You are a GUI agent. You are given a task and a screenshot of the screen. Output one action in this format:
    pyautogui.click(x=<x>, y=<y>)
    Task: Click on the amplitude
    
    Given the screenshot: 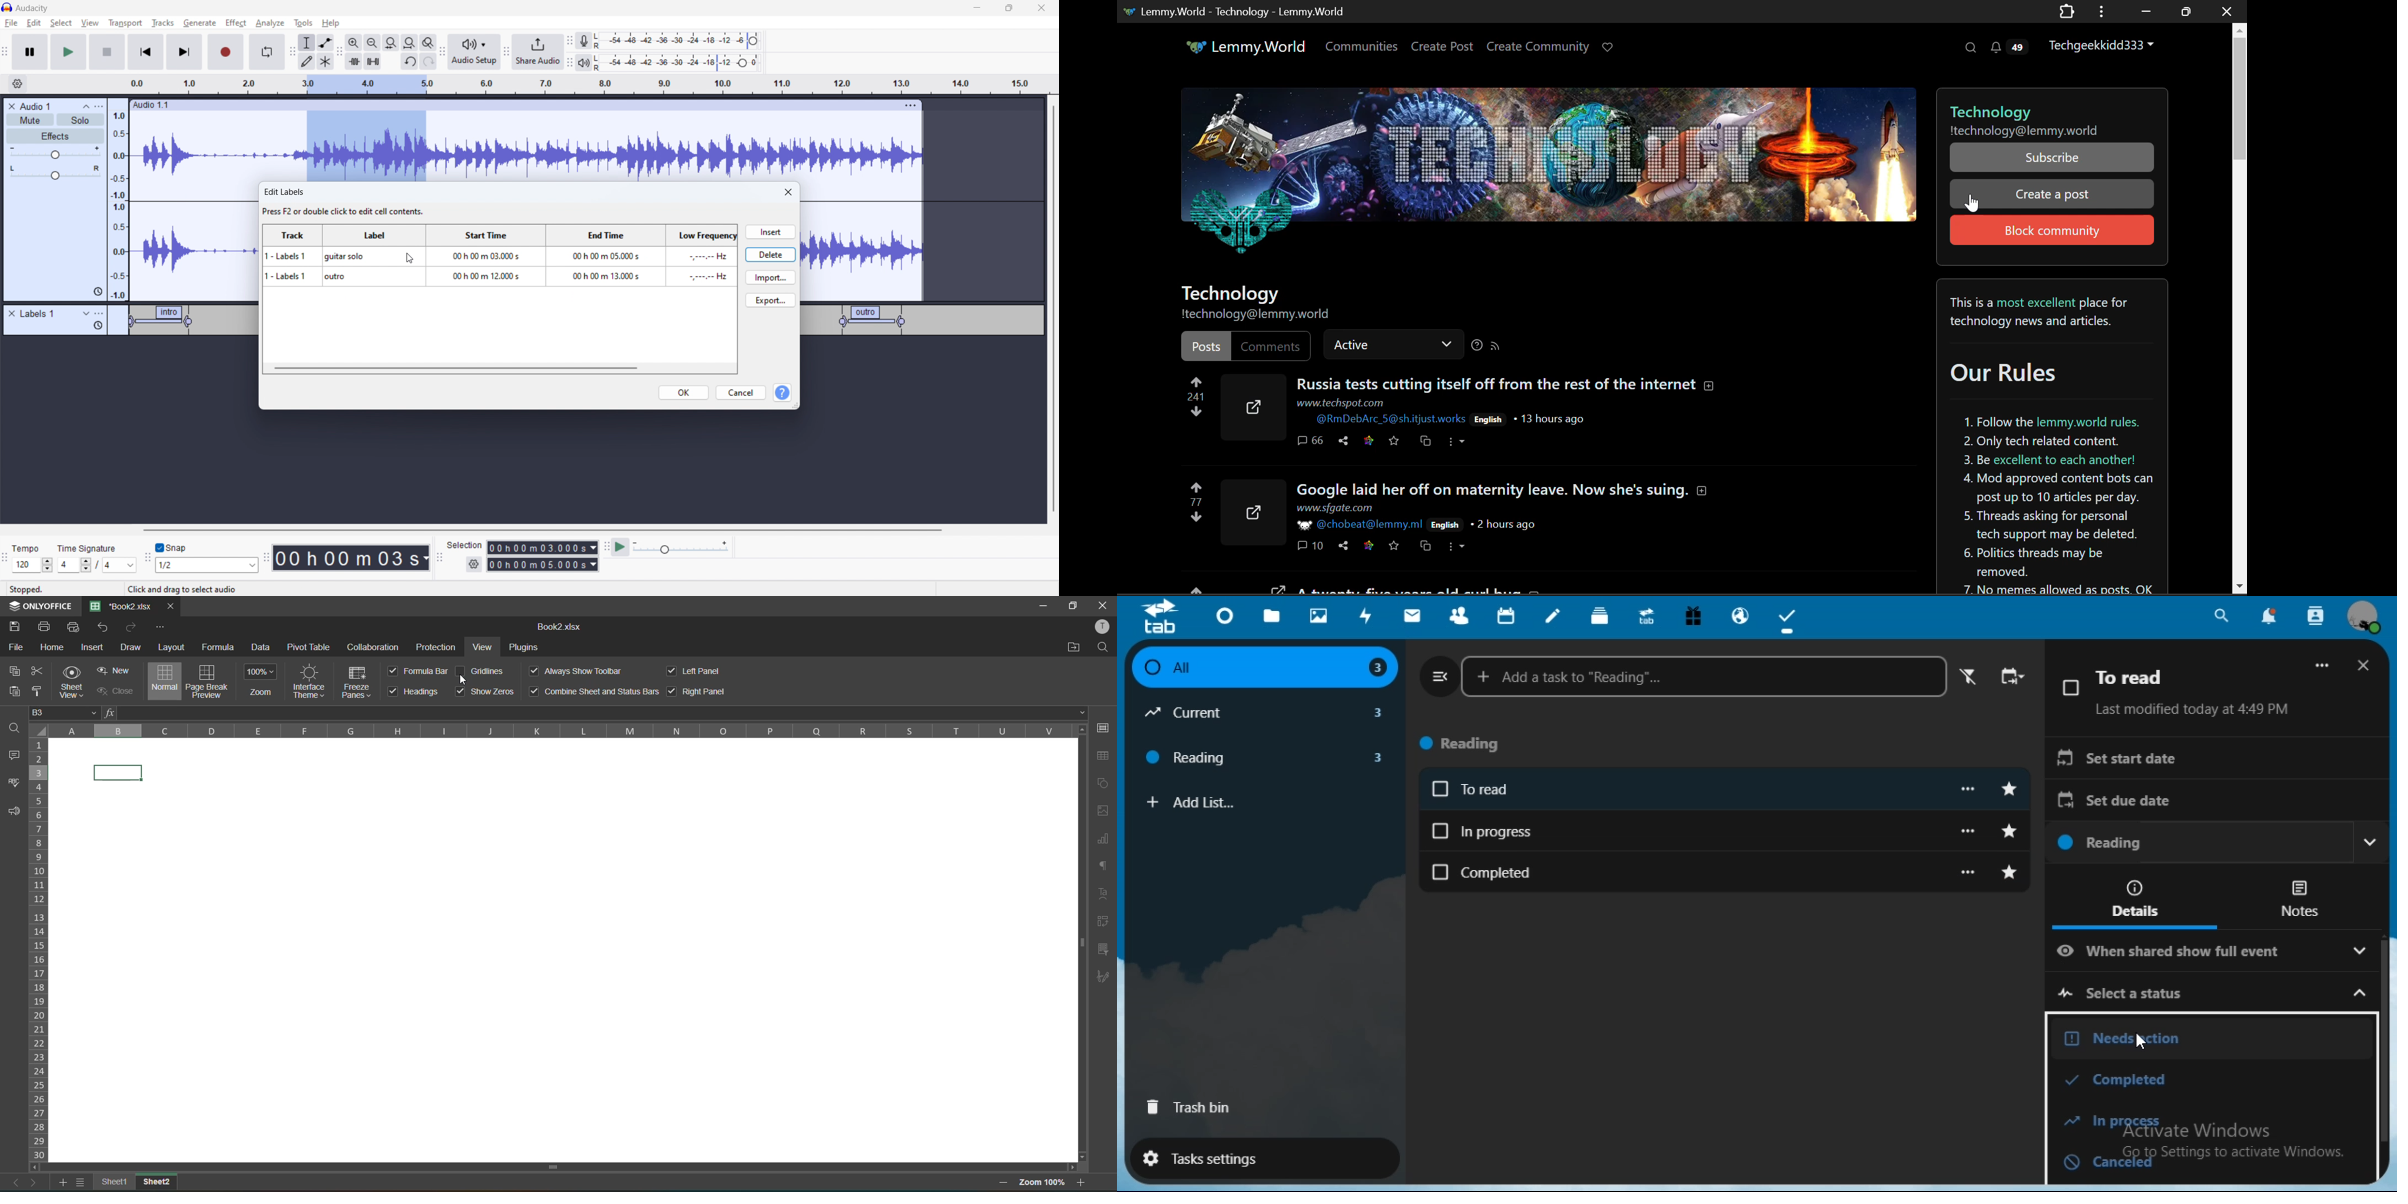 What is the action you would take?
    pyautogui.click(x=119, y=199)
    